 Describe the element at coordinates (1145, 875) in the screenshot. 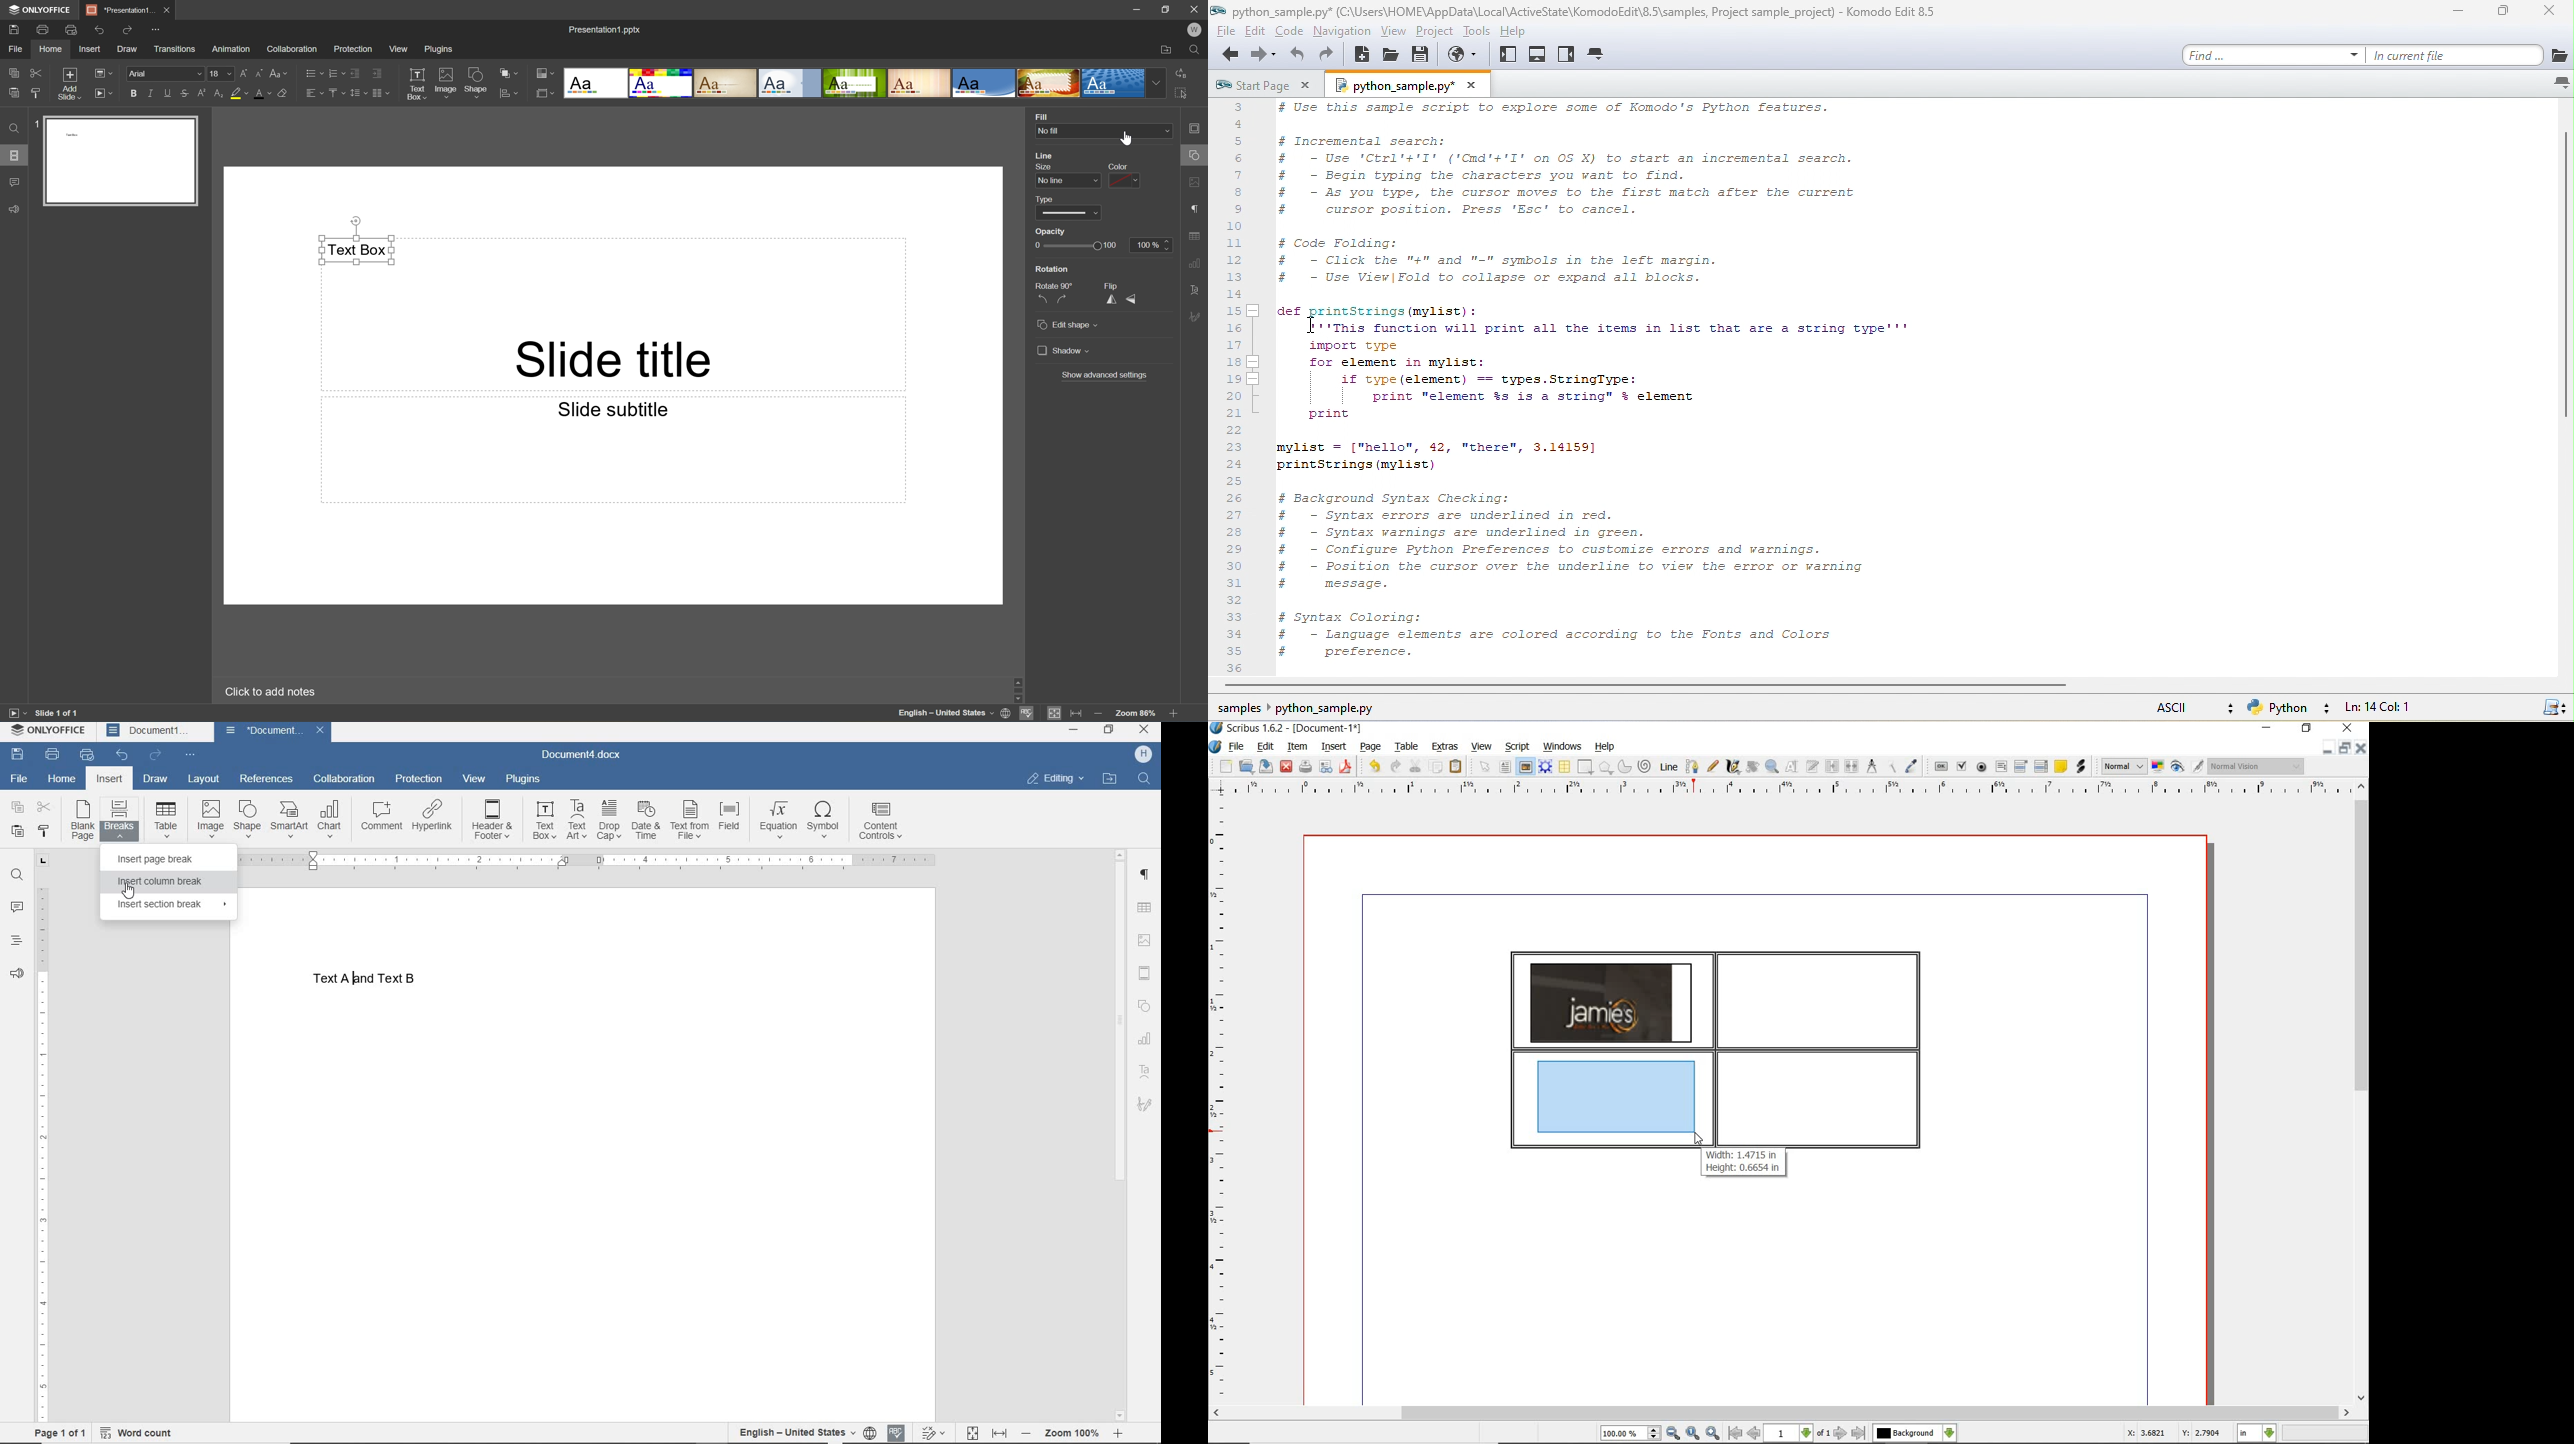

I see `PARAGRAPH SETTINGS` at that location.